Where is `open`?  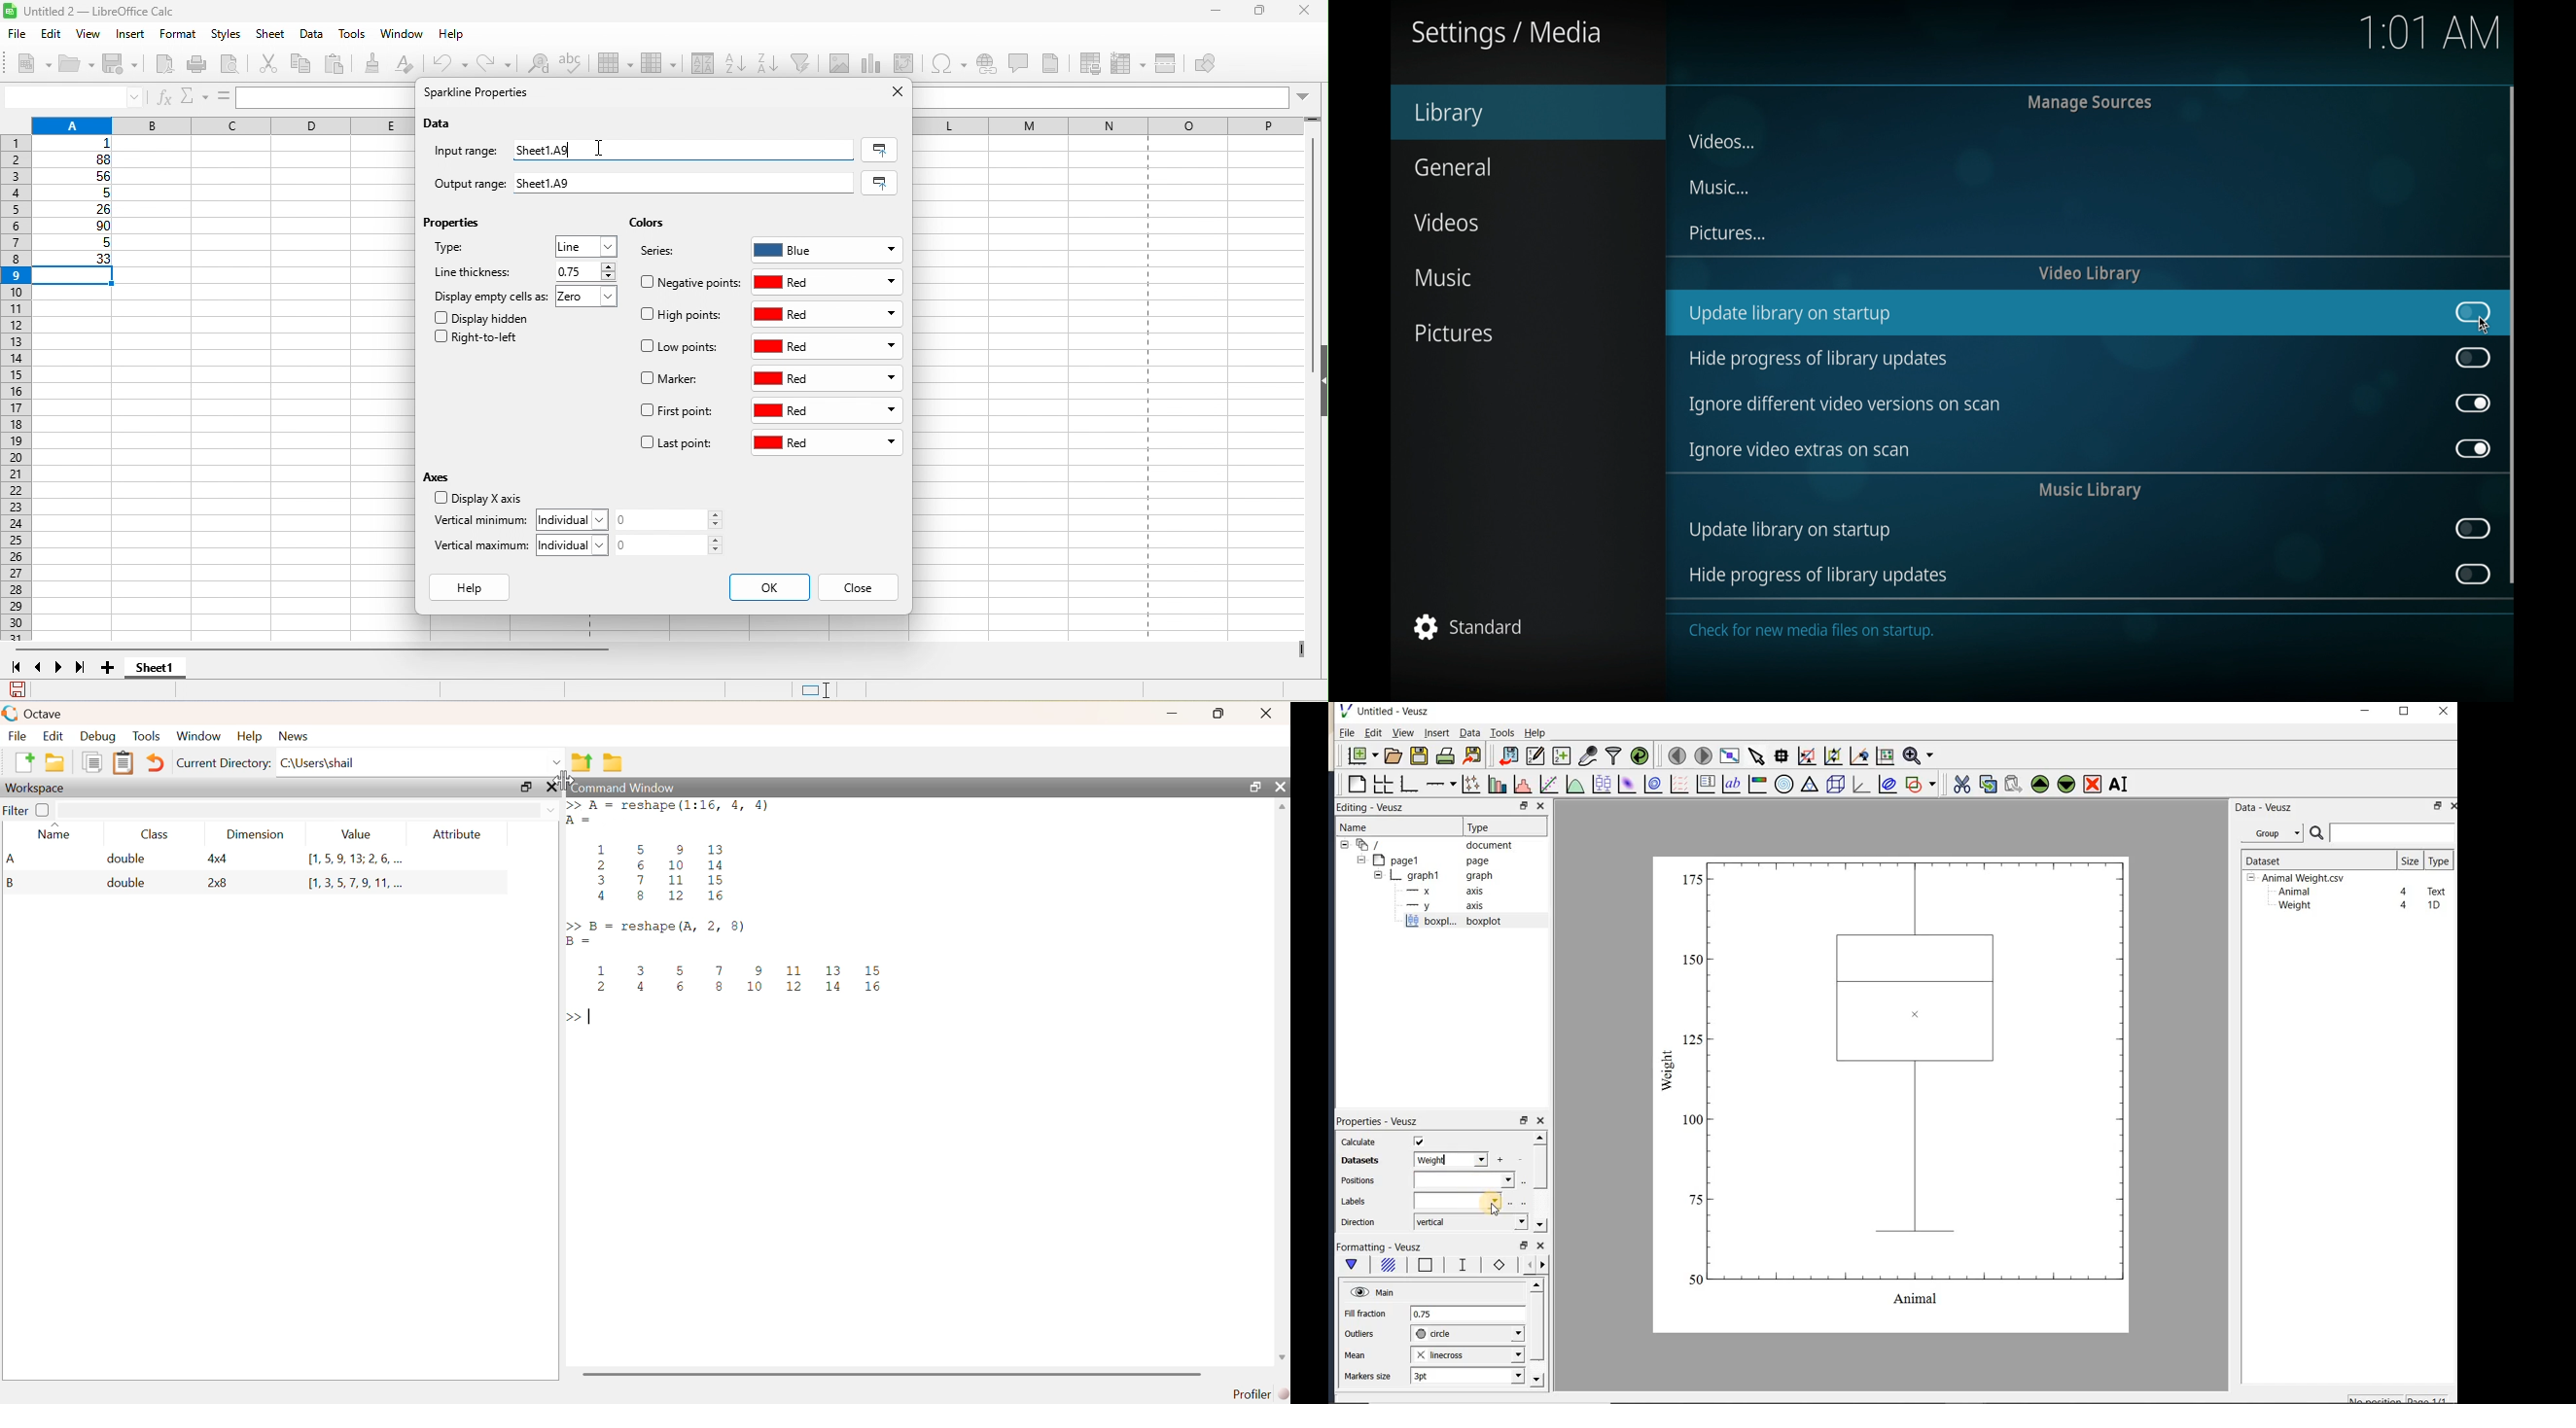
open is located at coordinates (78, 65).